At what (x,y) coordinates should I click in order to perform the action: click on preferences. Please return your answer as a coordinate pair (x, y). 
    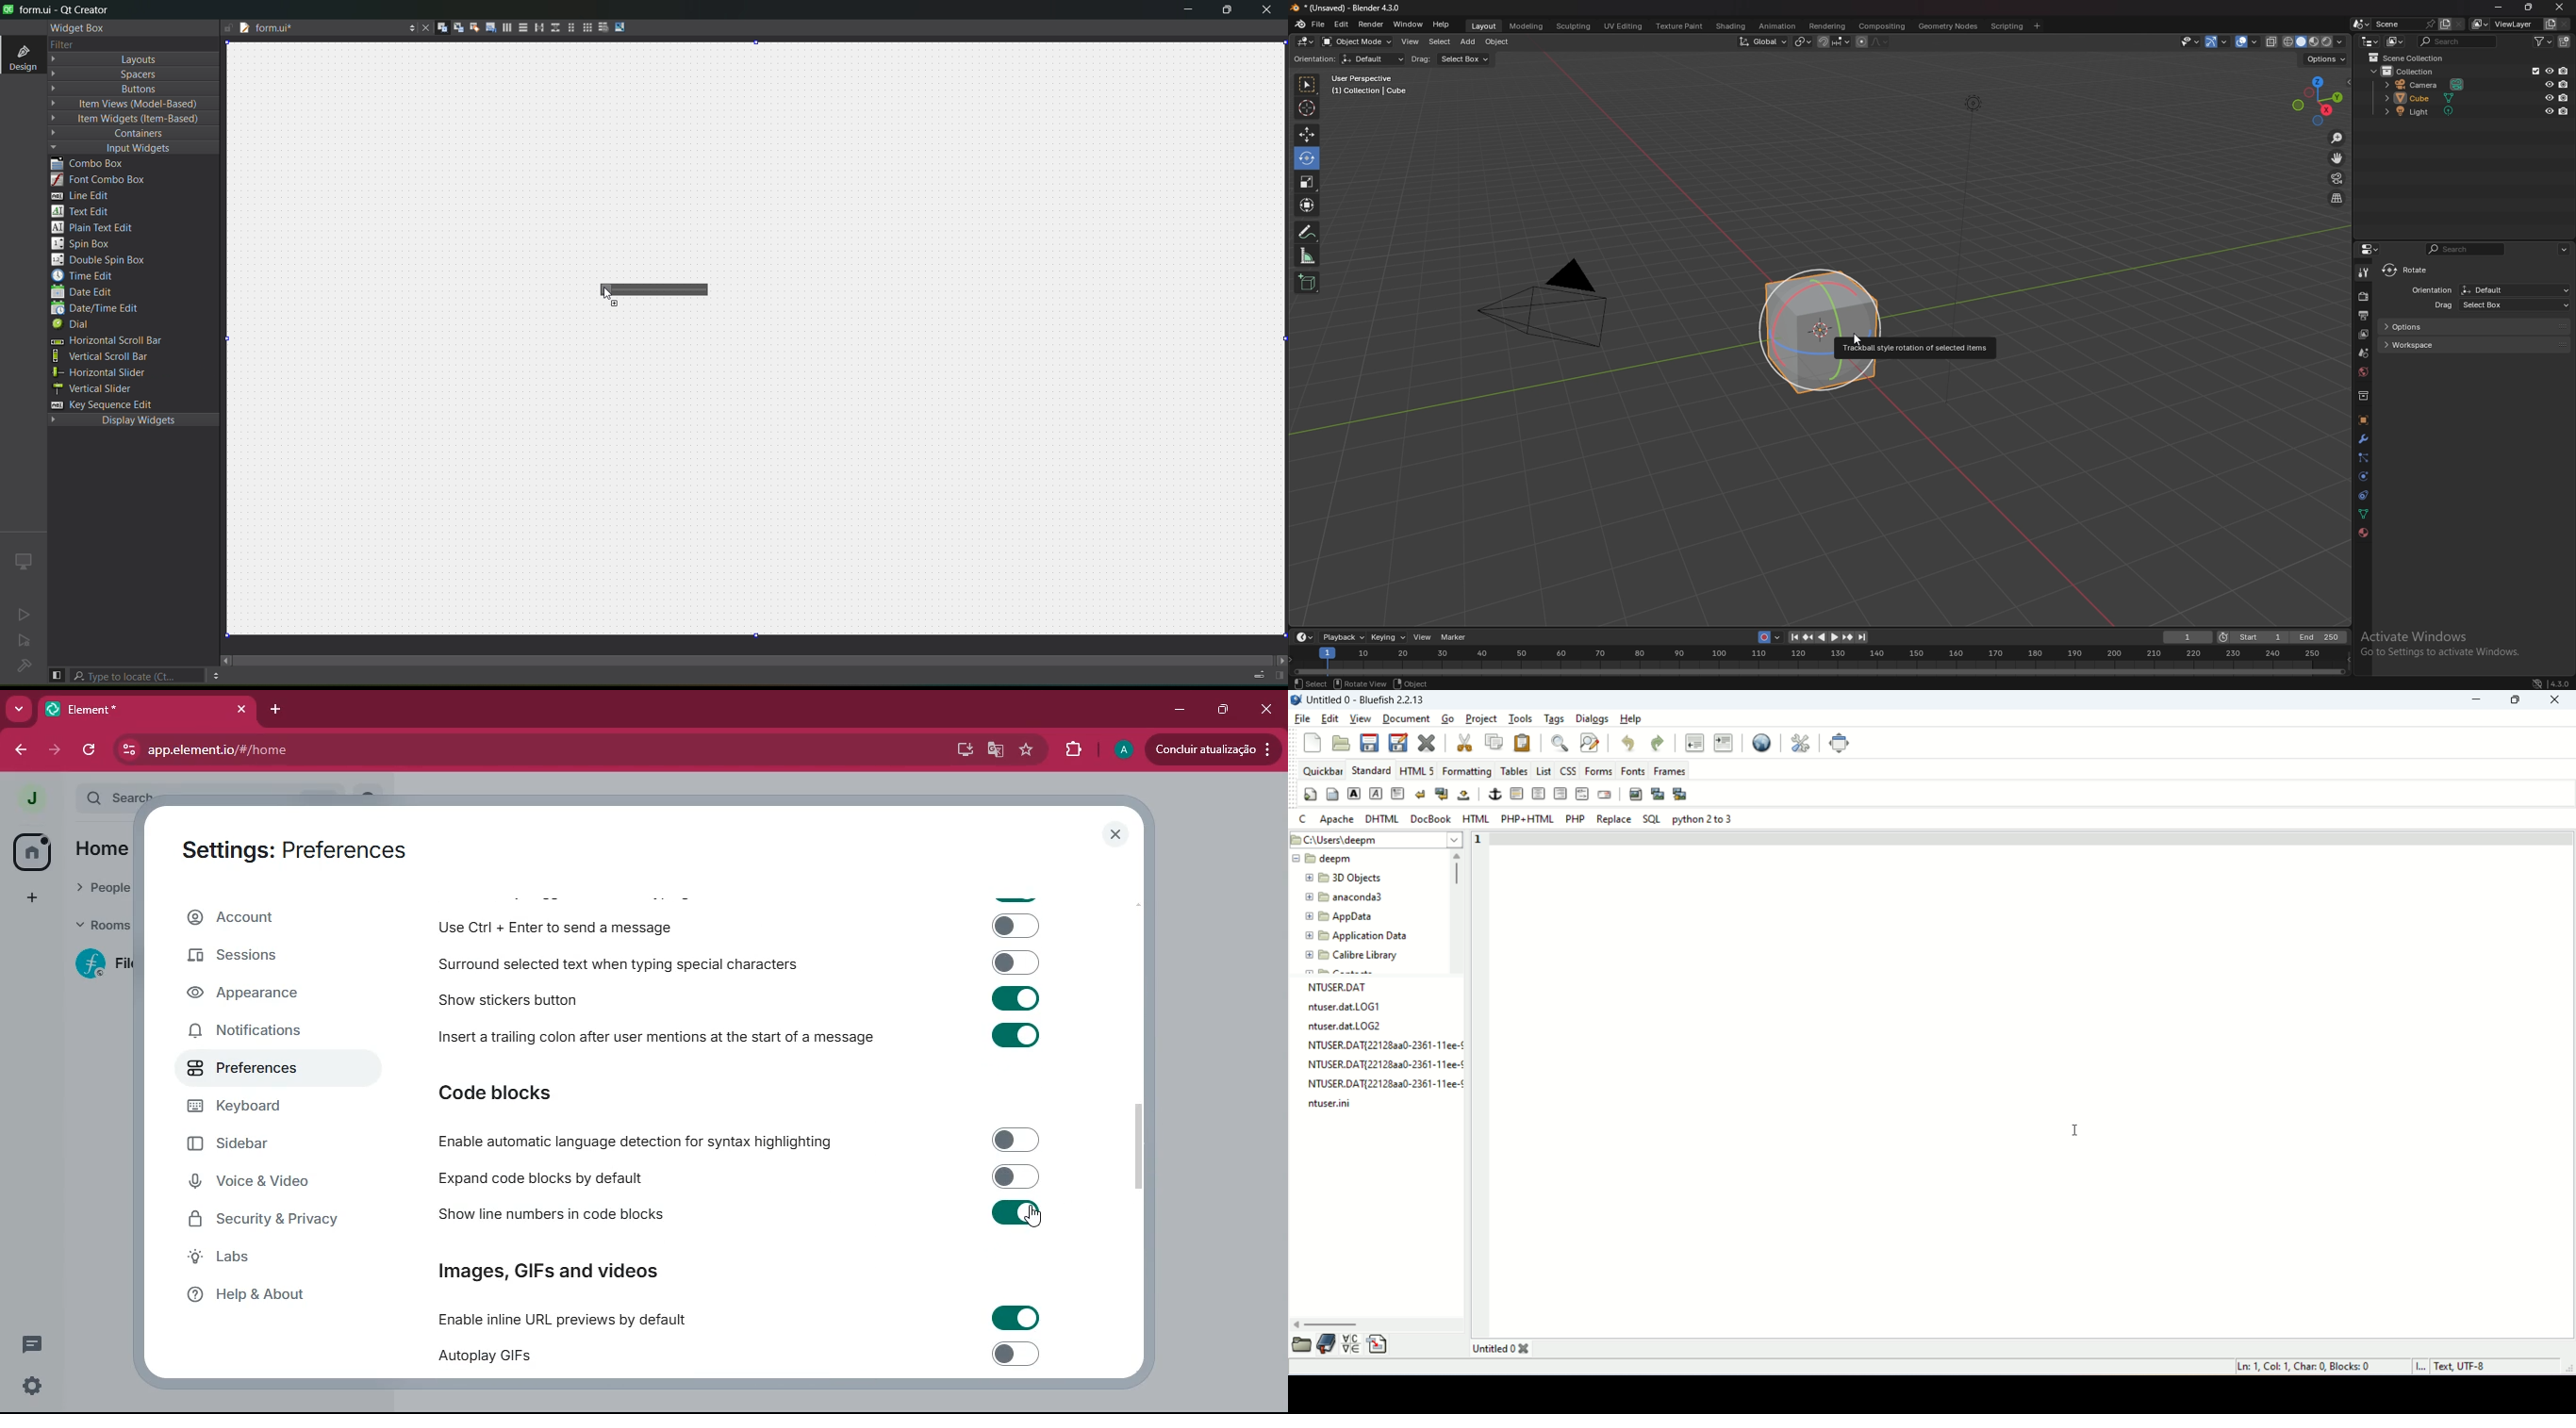
    Looking at the image, I should click on (253, 1071).